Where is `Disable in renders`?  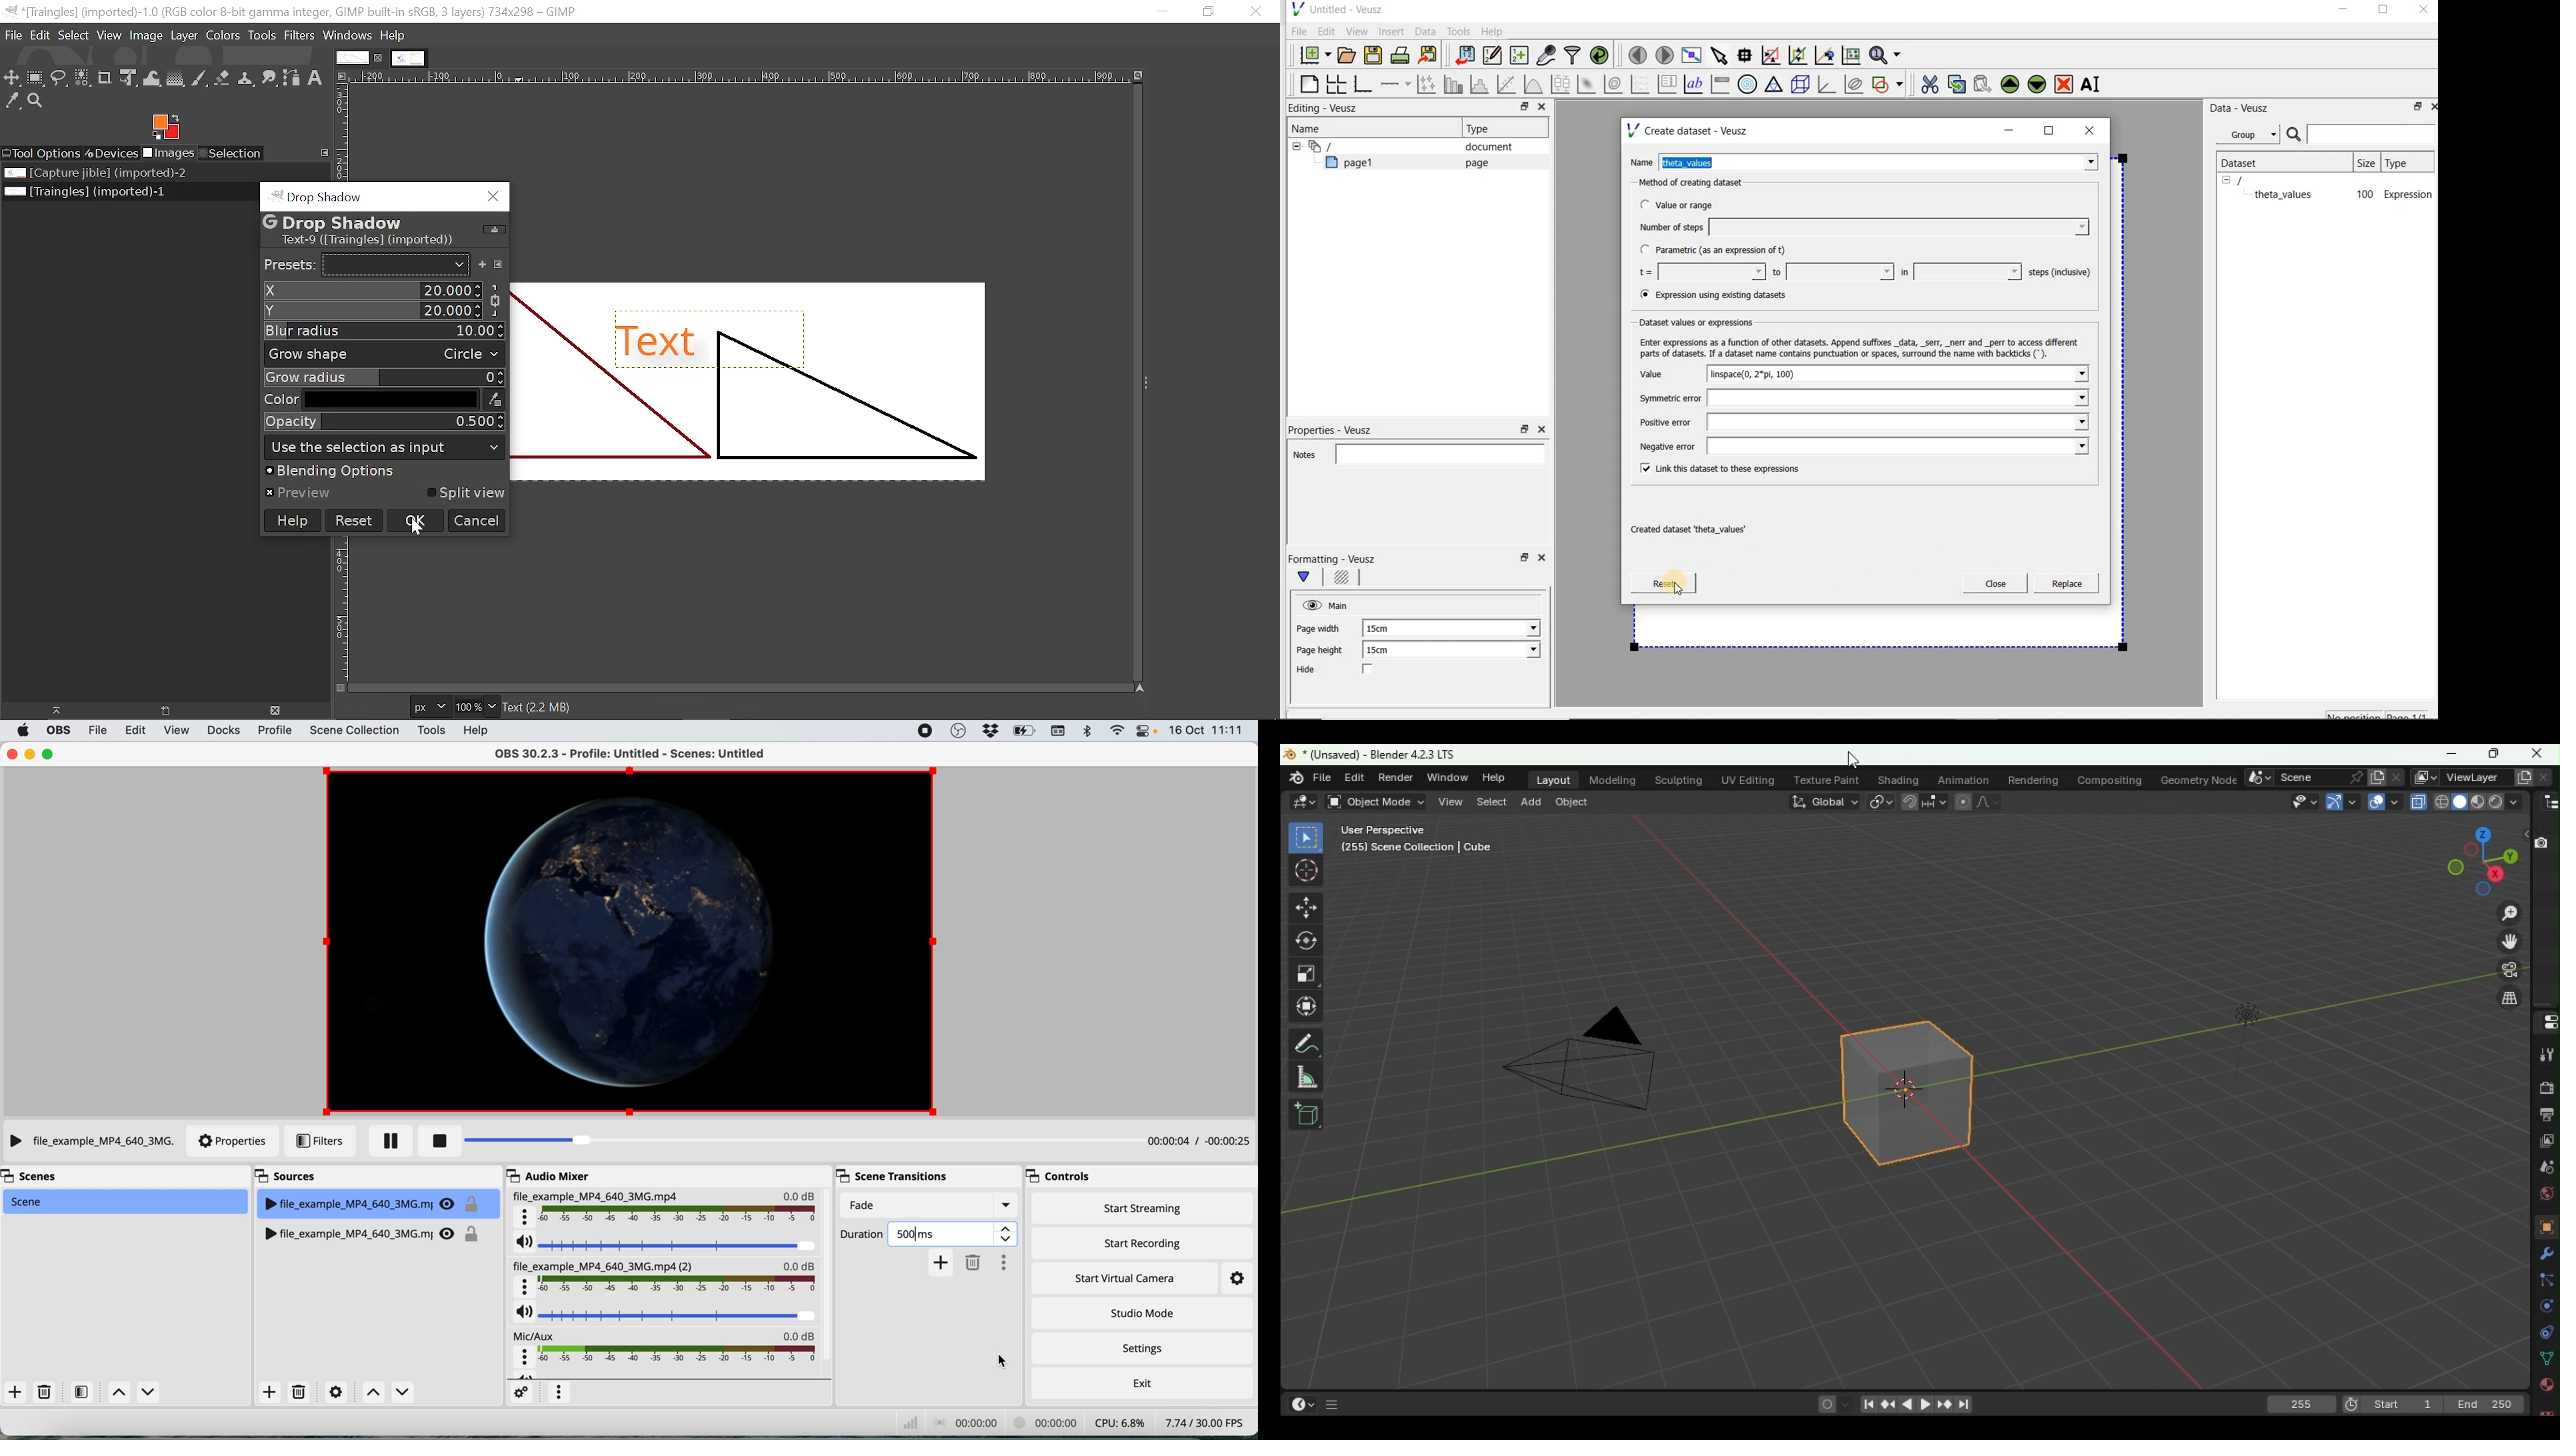
Disable in renders is located at coordinates (2543, 842).